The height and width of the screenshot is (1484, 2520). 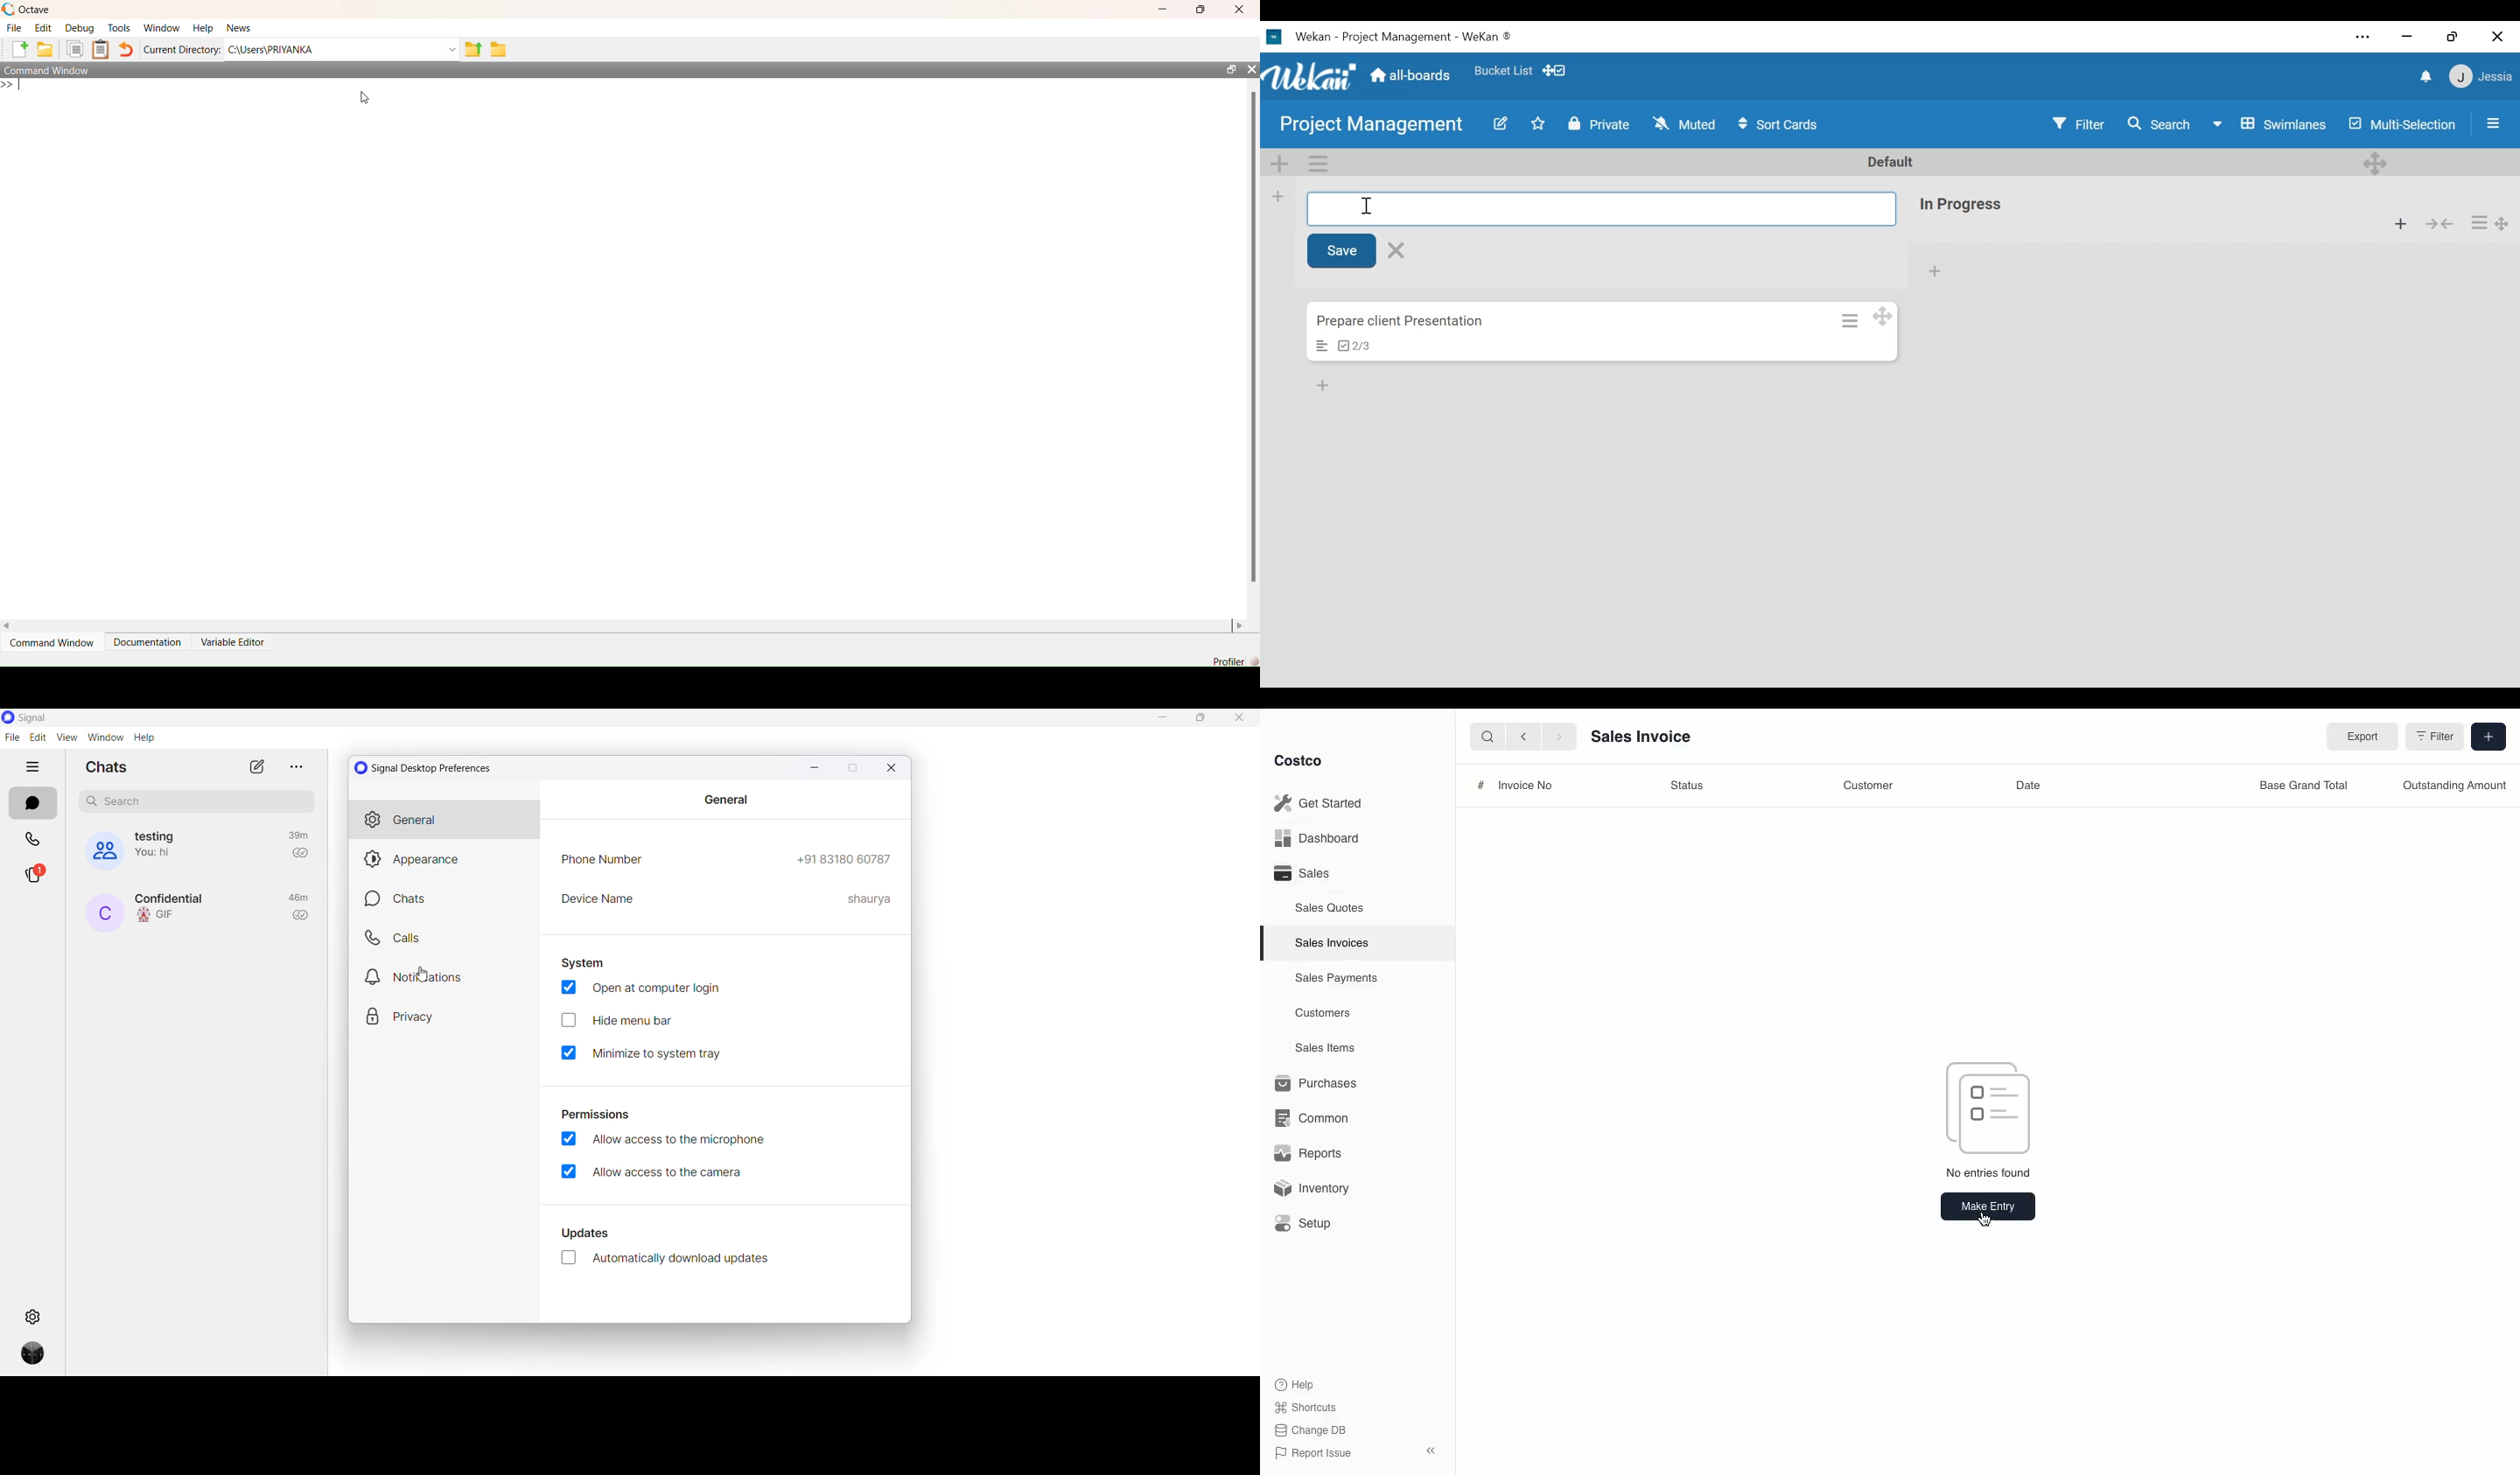 What do you see at coordinates (1558, 738) in the screenshot?
I see `Forward` at bounding box center [1558, 738].